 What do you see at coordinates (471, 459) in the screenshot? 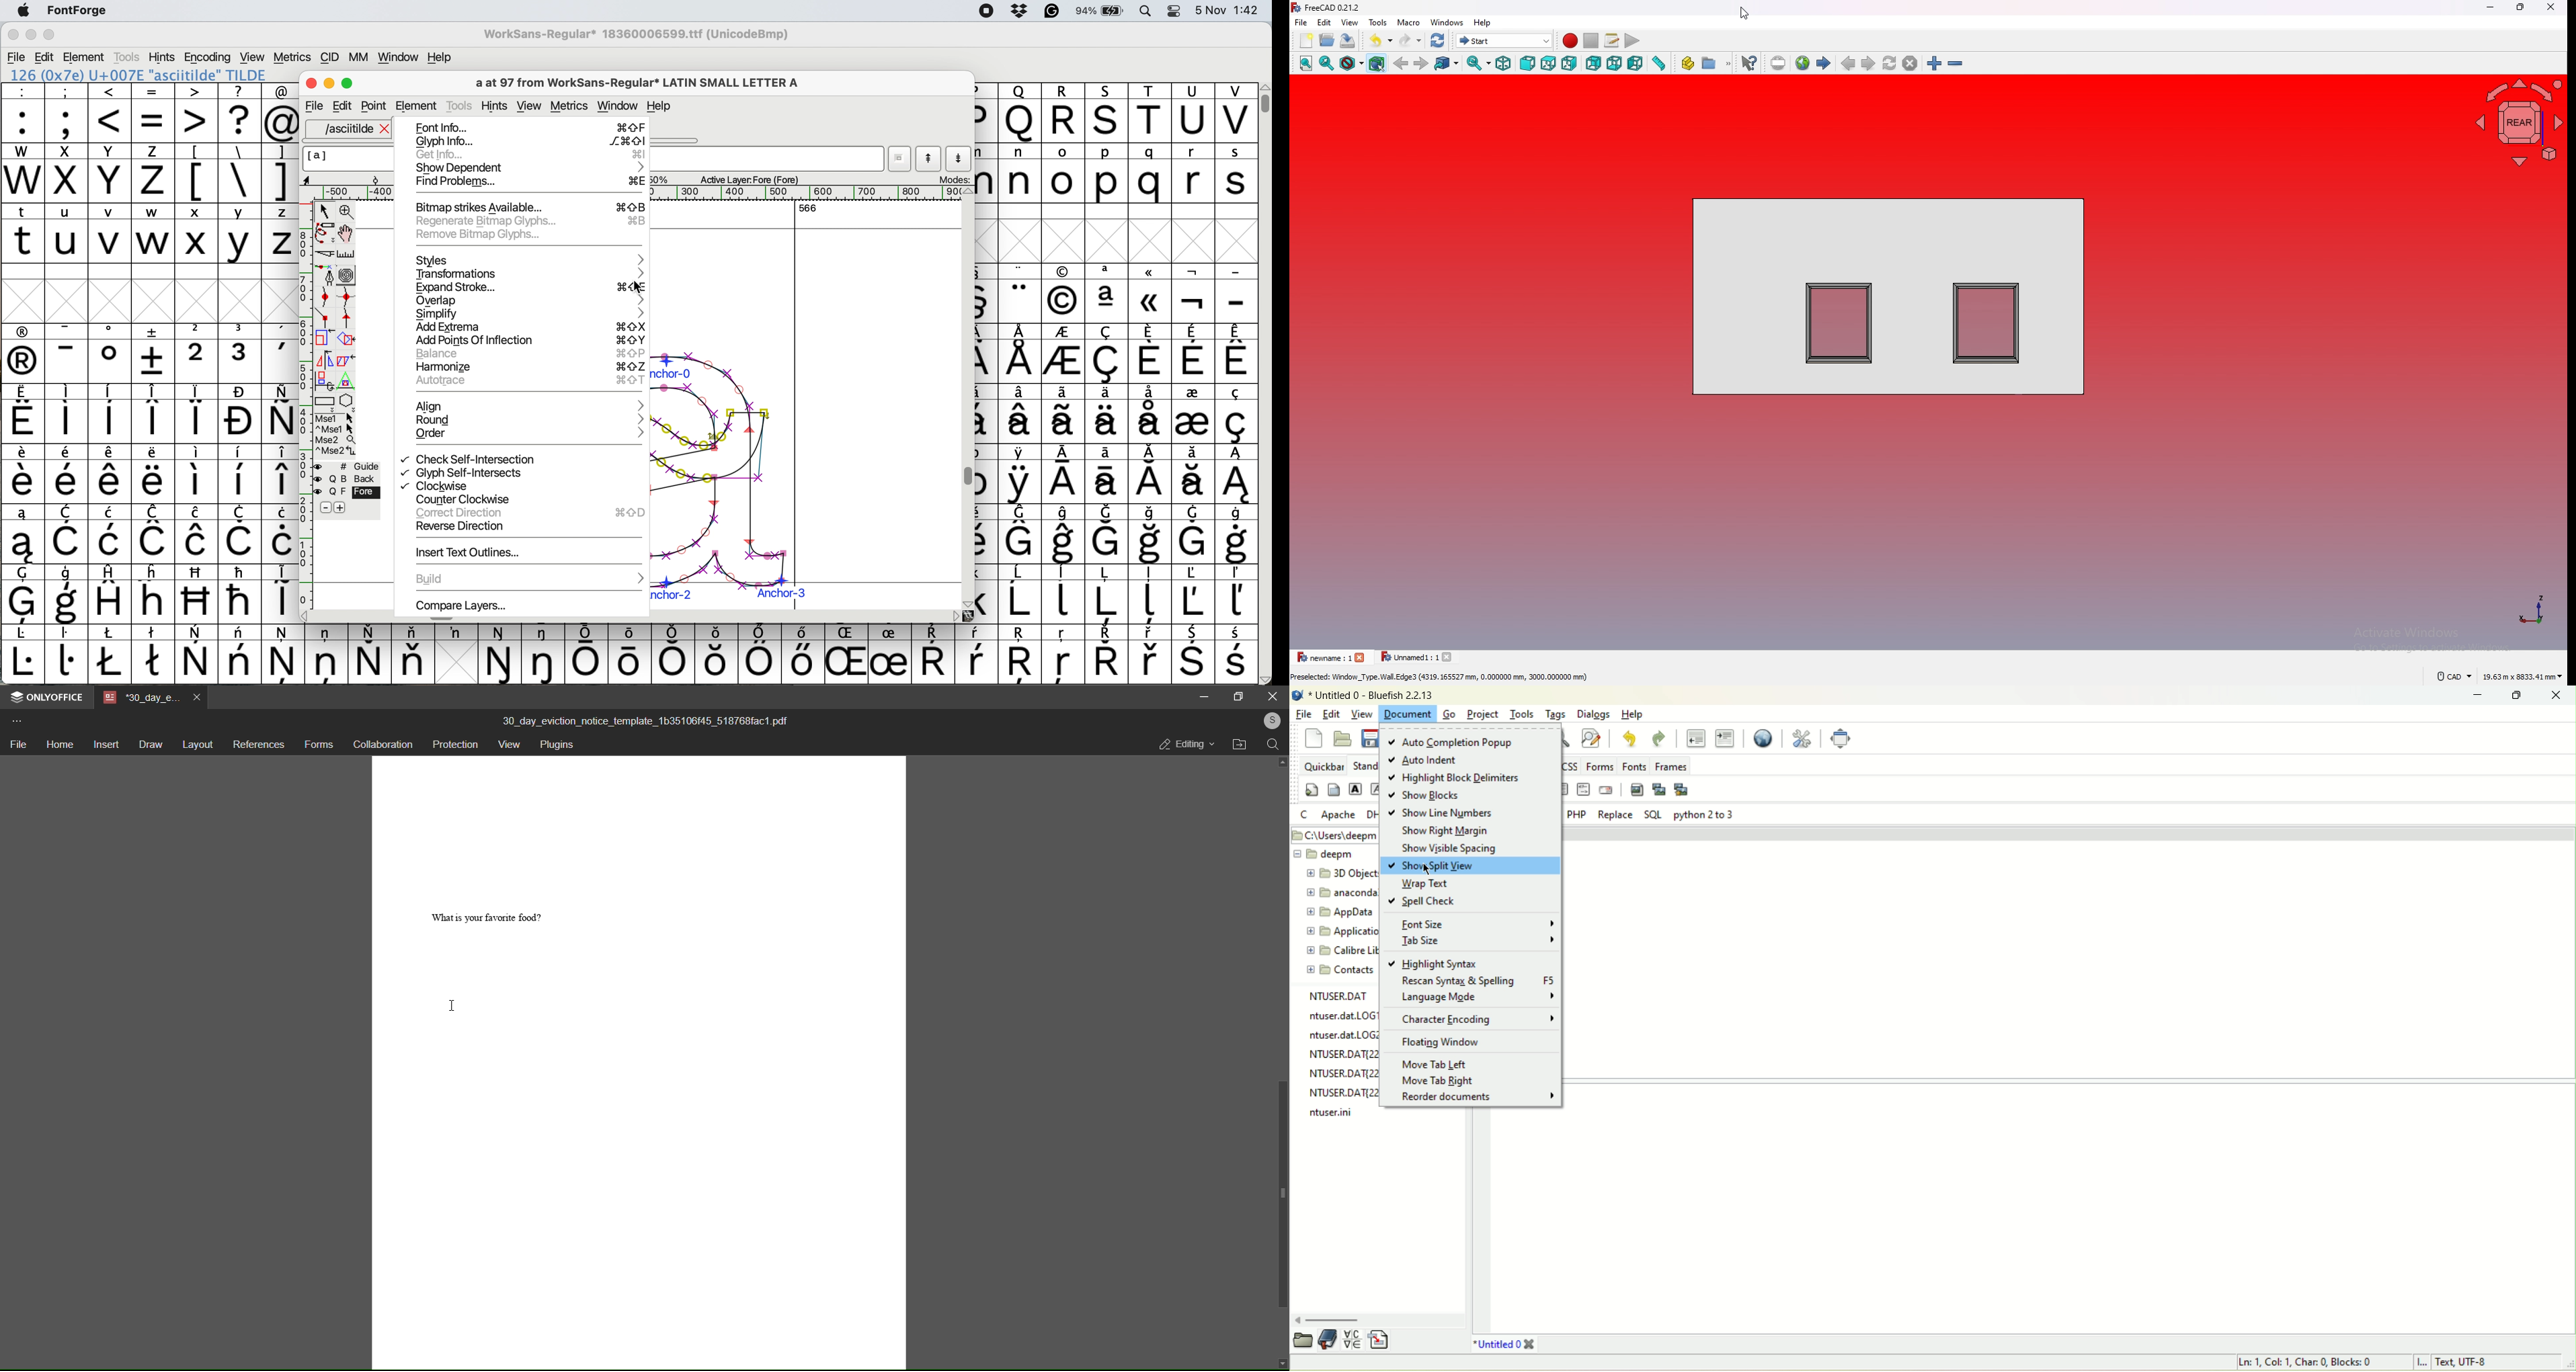
I see `check self intersection` at bounding box center [471, 459].